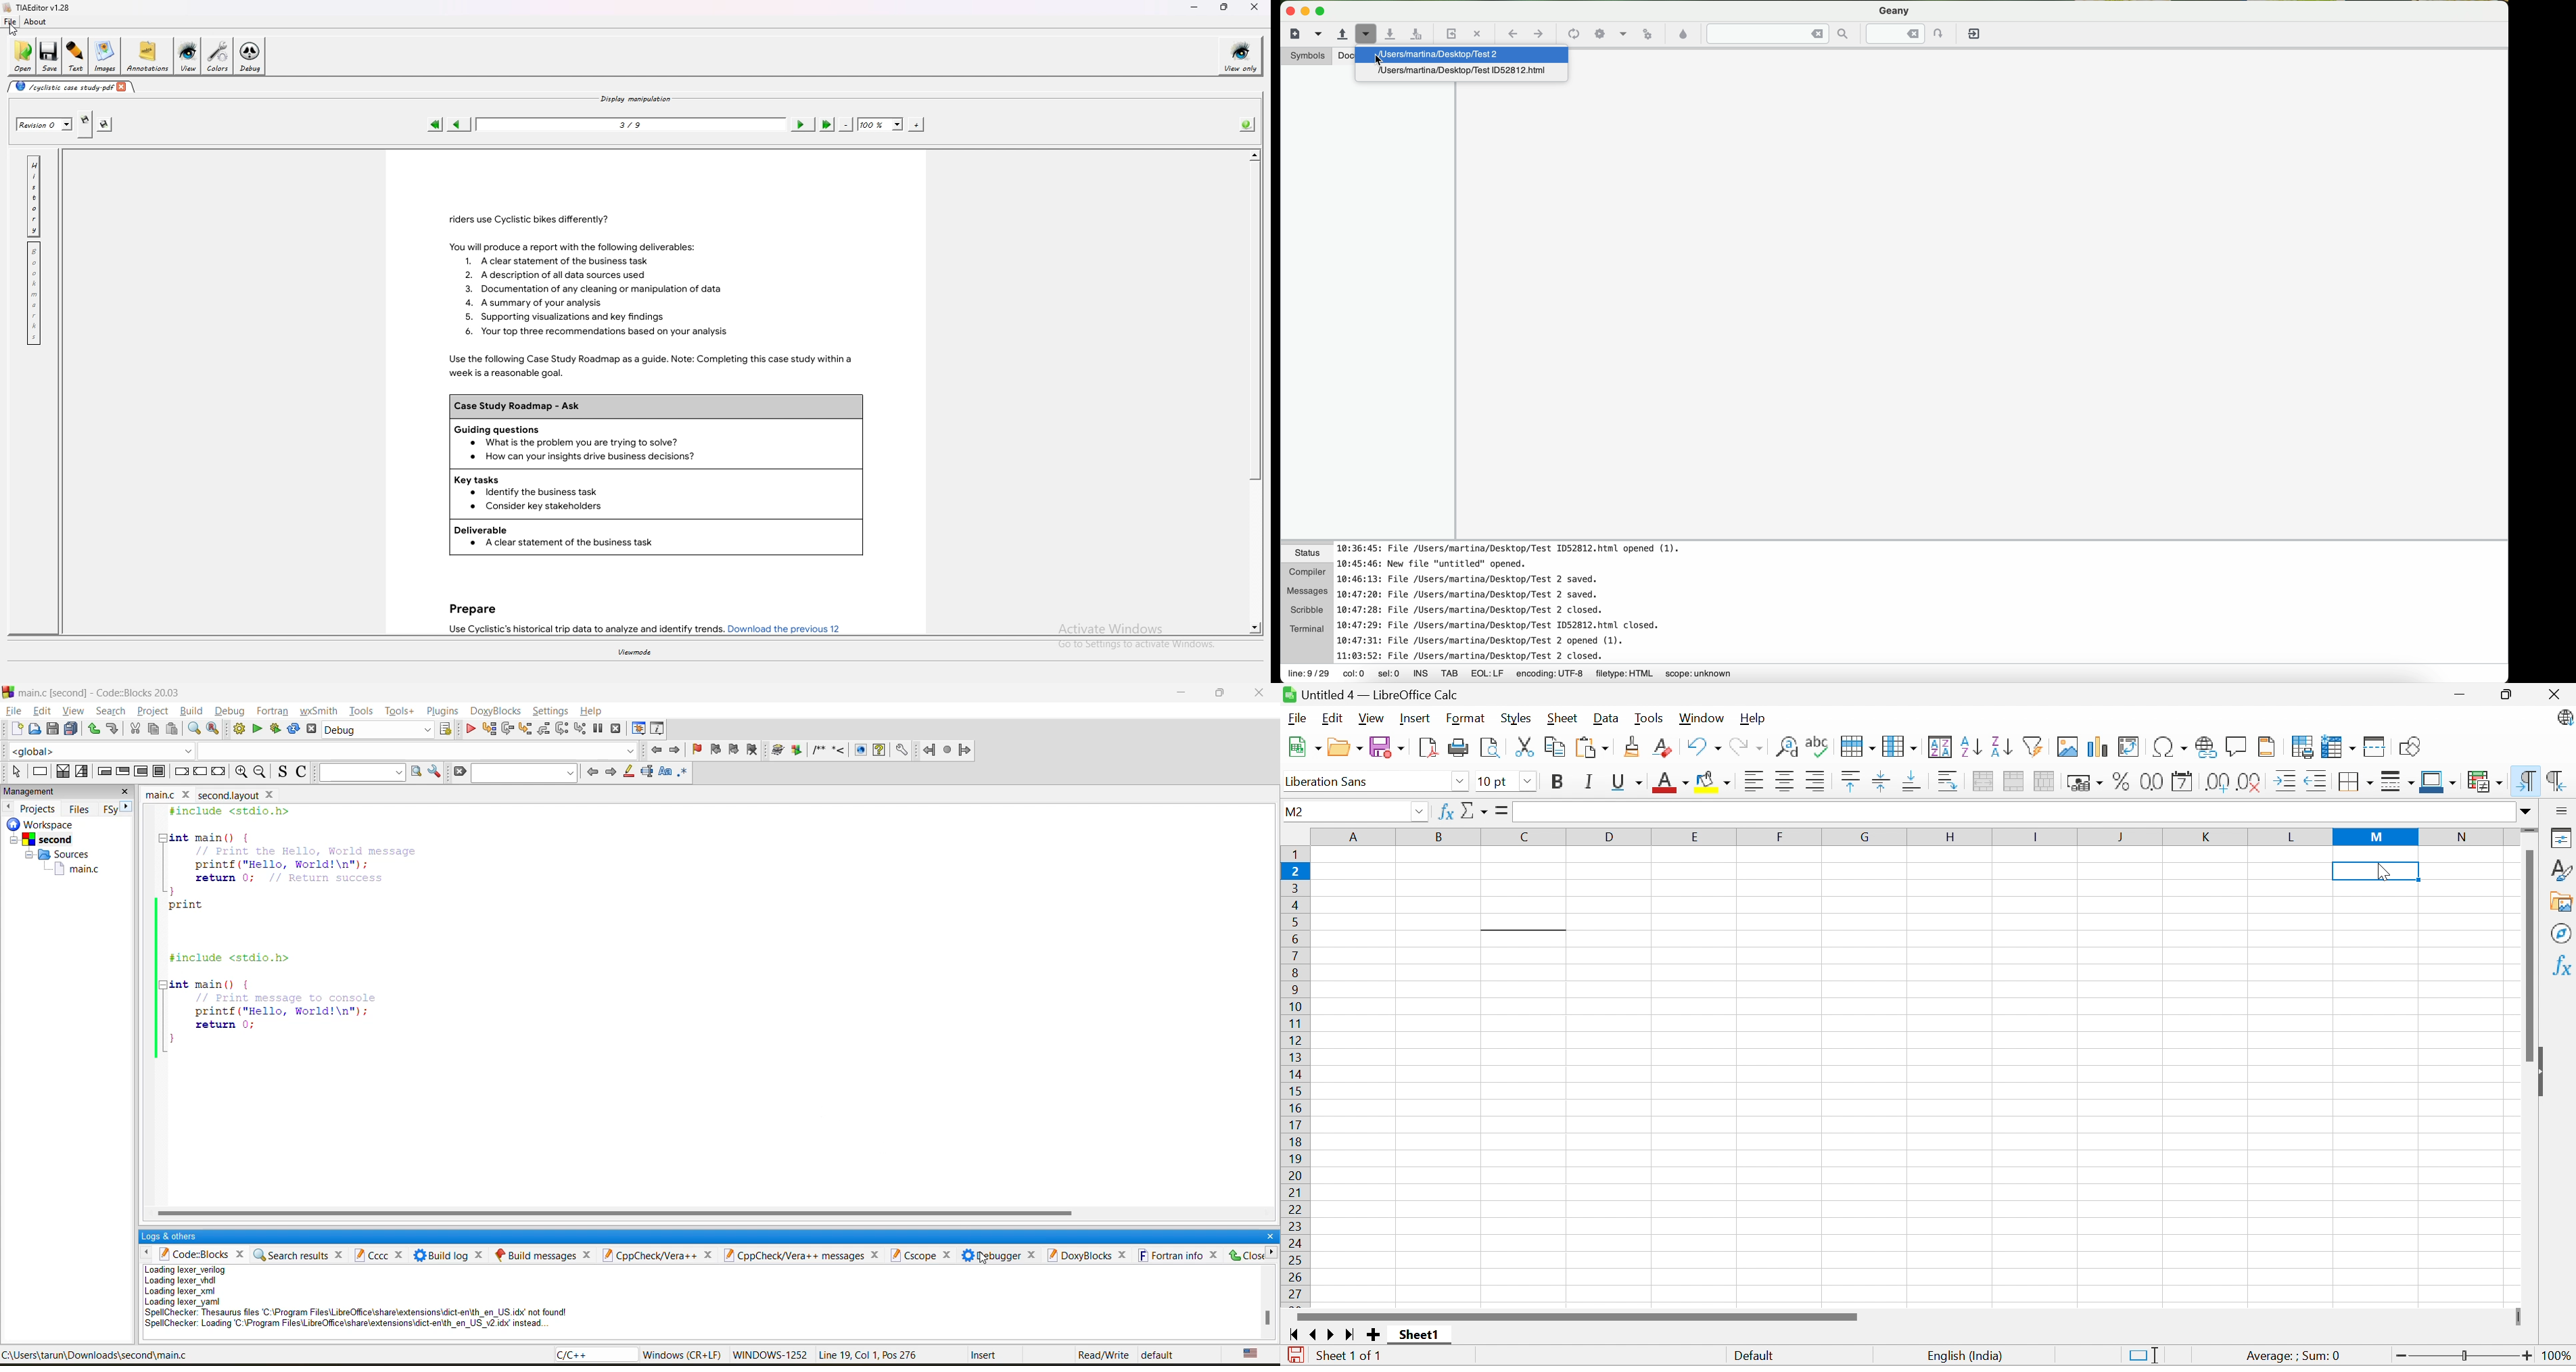 This screenshot has height=1372, width=2576. Describe the element at coordinates (1273, 1257) in the screenshot. I see `right menu` at that location.